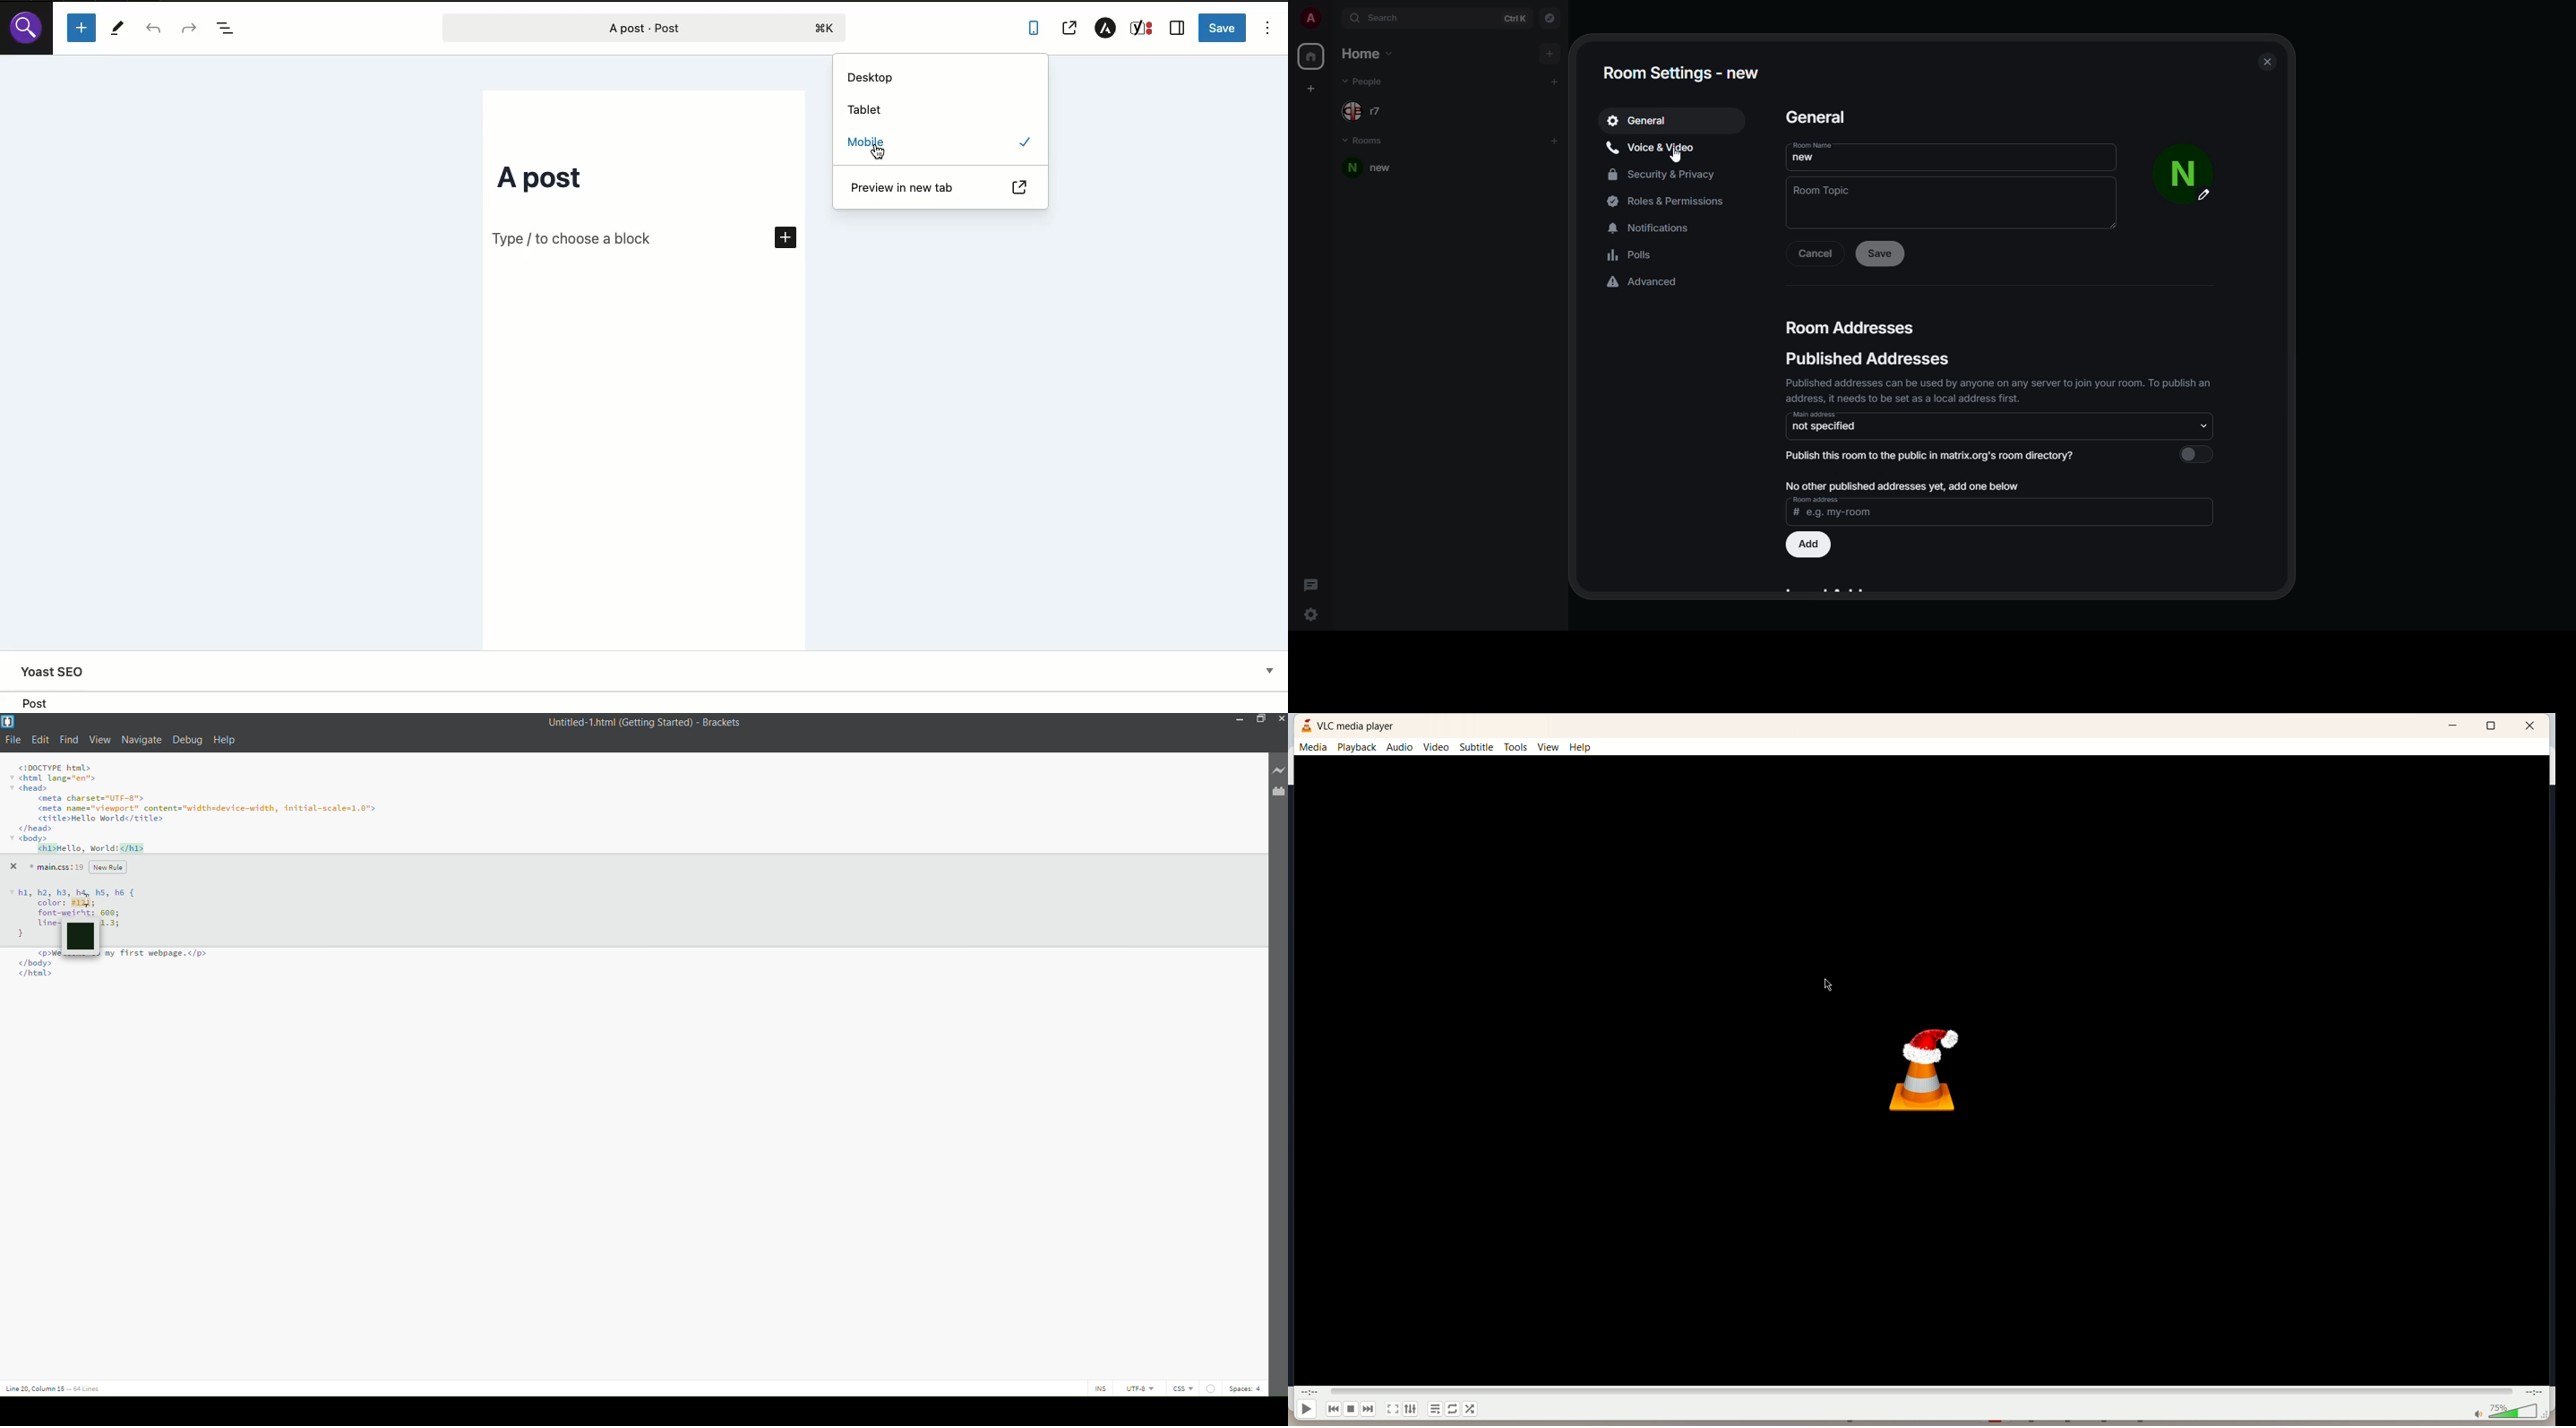  Describe the element at coordinates (1683, 72) in the screenshot. I see `room settings - new` at that location.